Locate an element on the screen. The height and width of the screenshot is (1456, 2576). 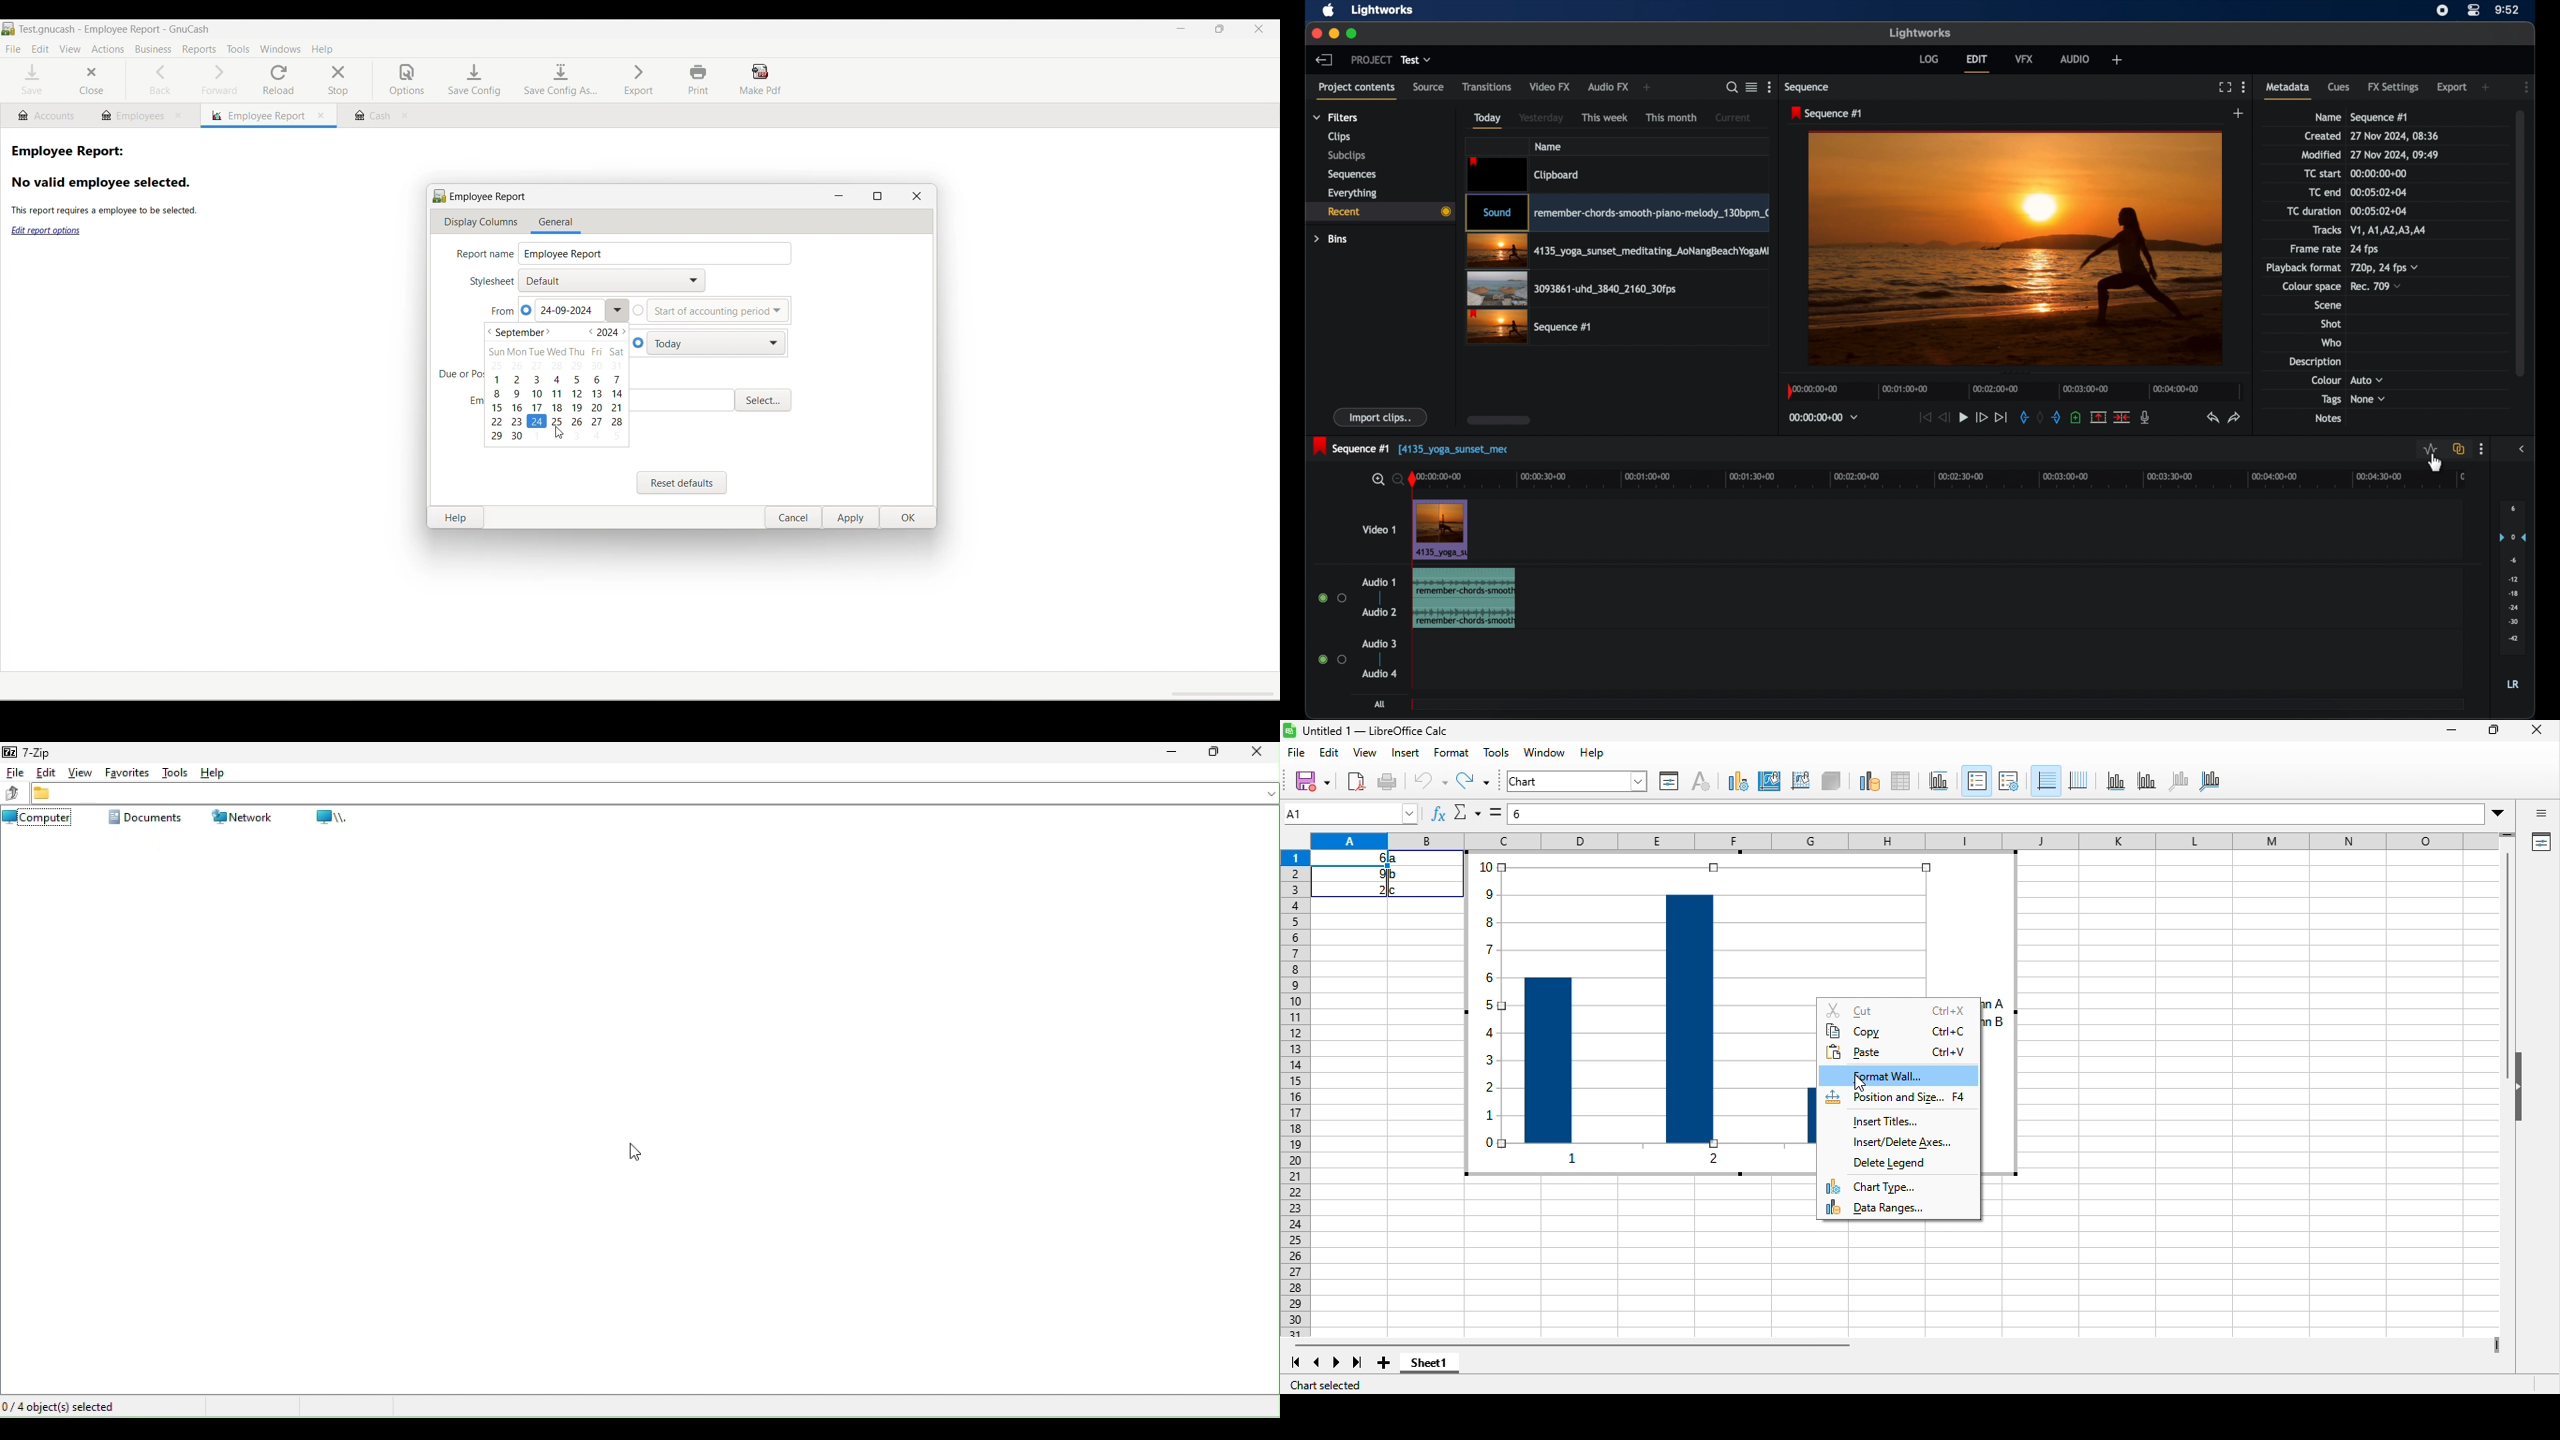
edit is located at coordinates (1332, 755).